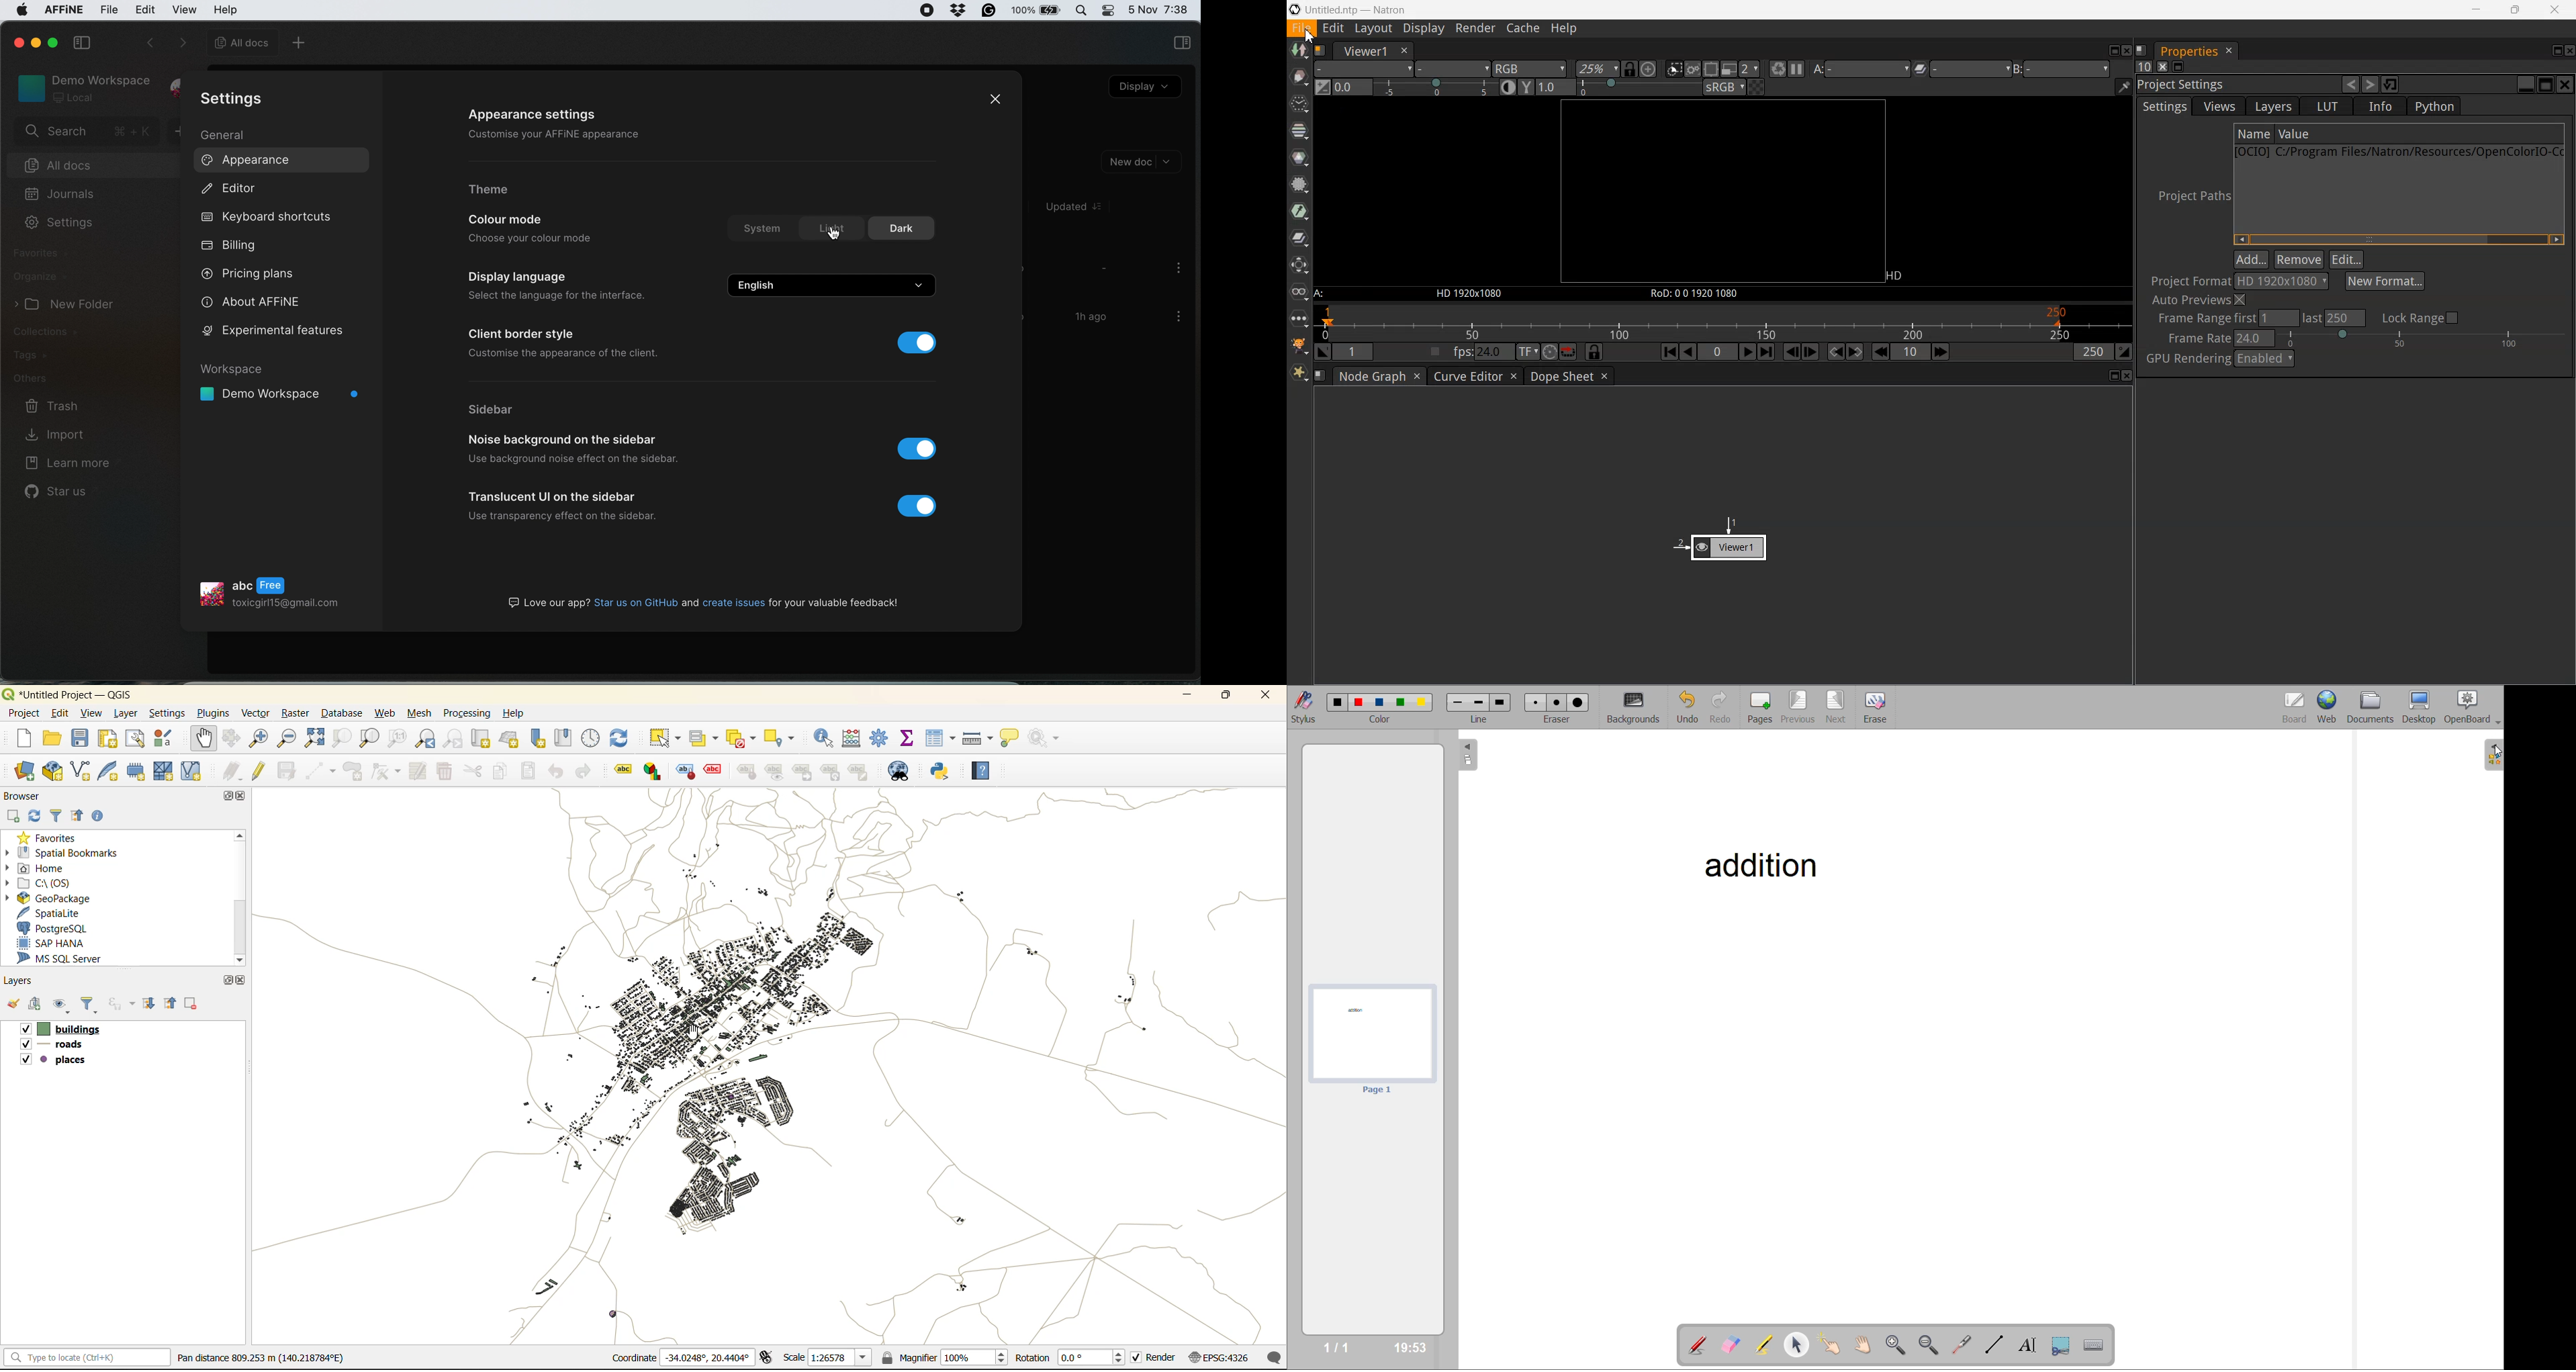 This screenshot has width=2576, height=1372. I want to click on c\:os, so click(48, 883).